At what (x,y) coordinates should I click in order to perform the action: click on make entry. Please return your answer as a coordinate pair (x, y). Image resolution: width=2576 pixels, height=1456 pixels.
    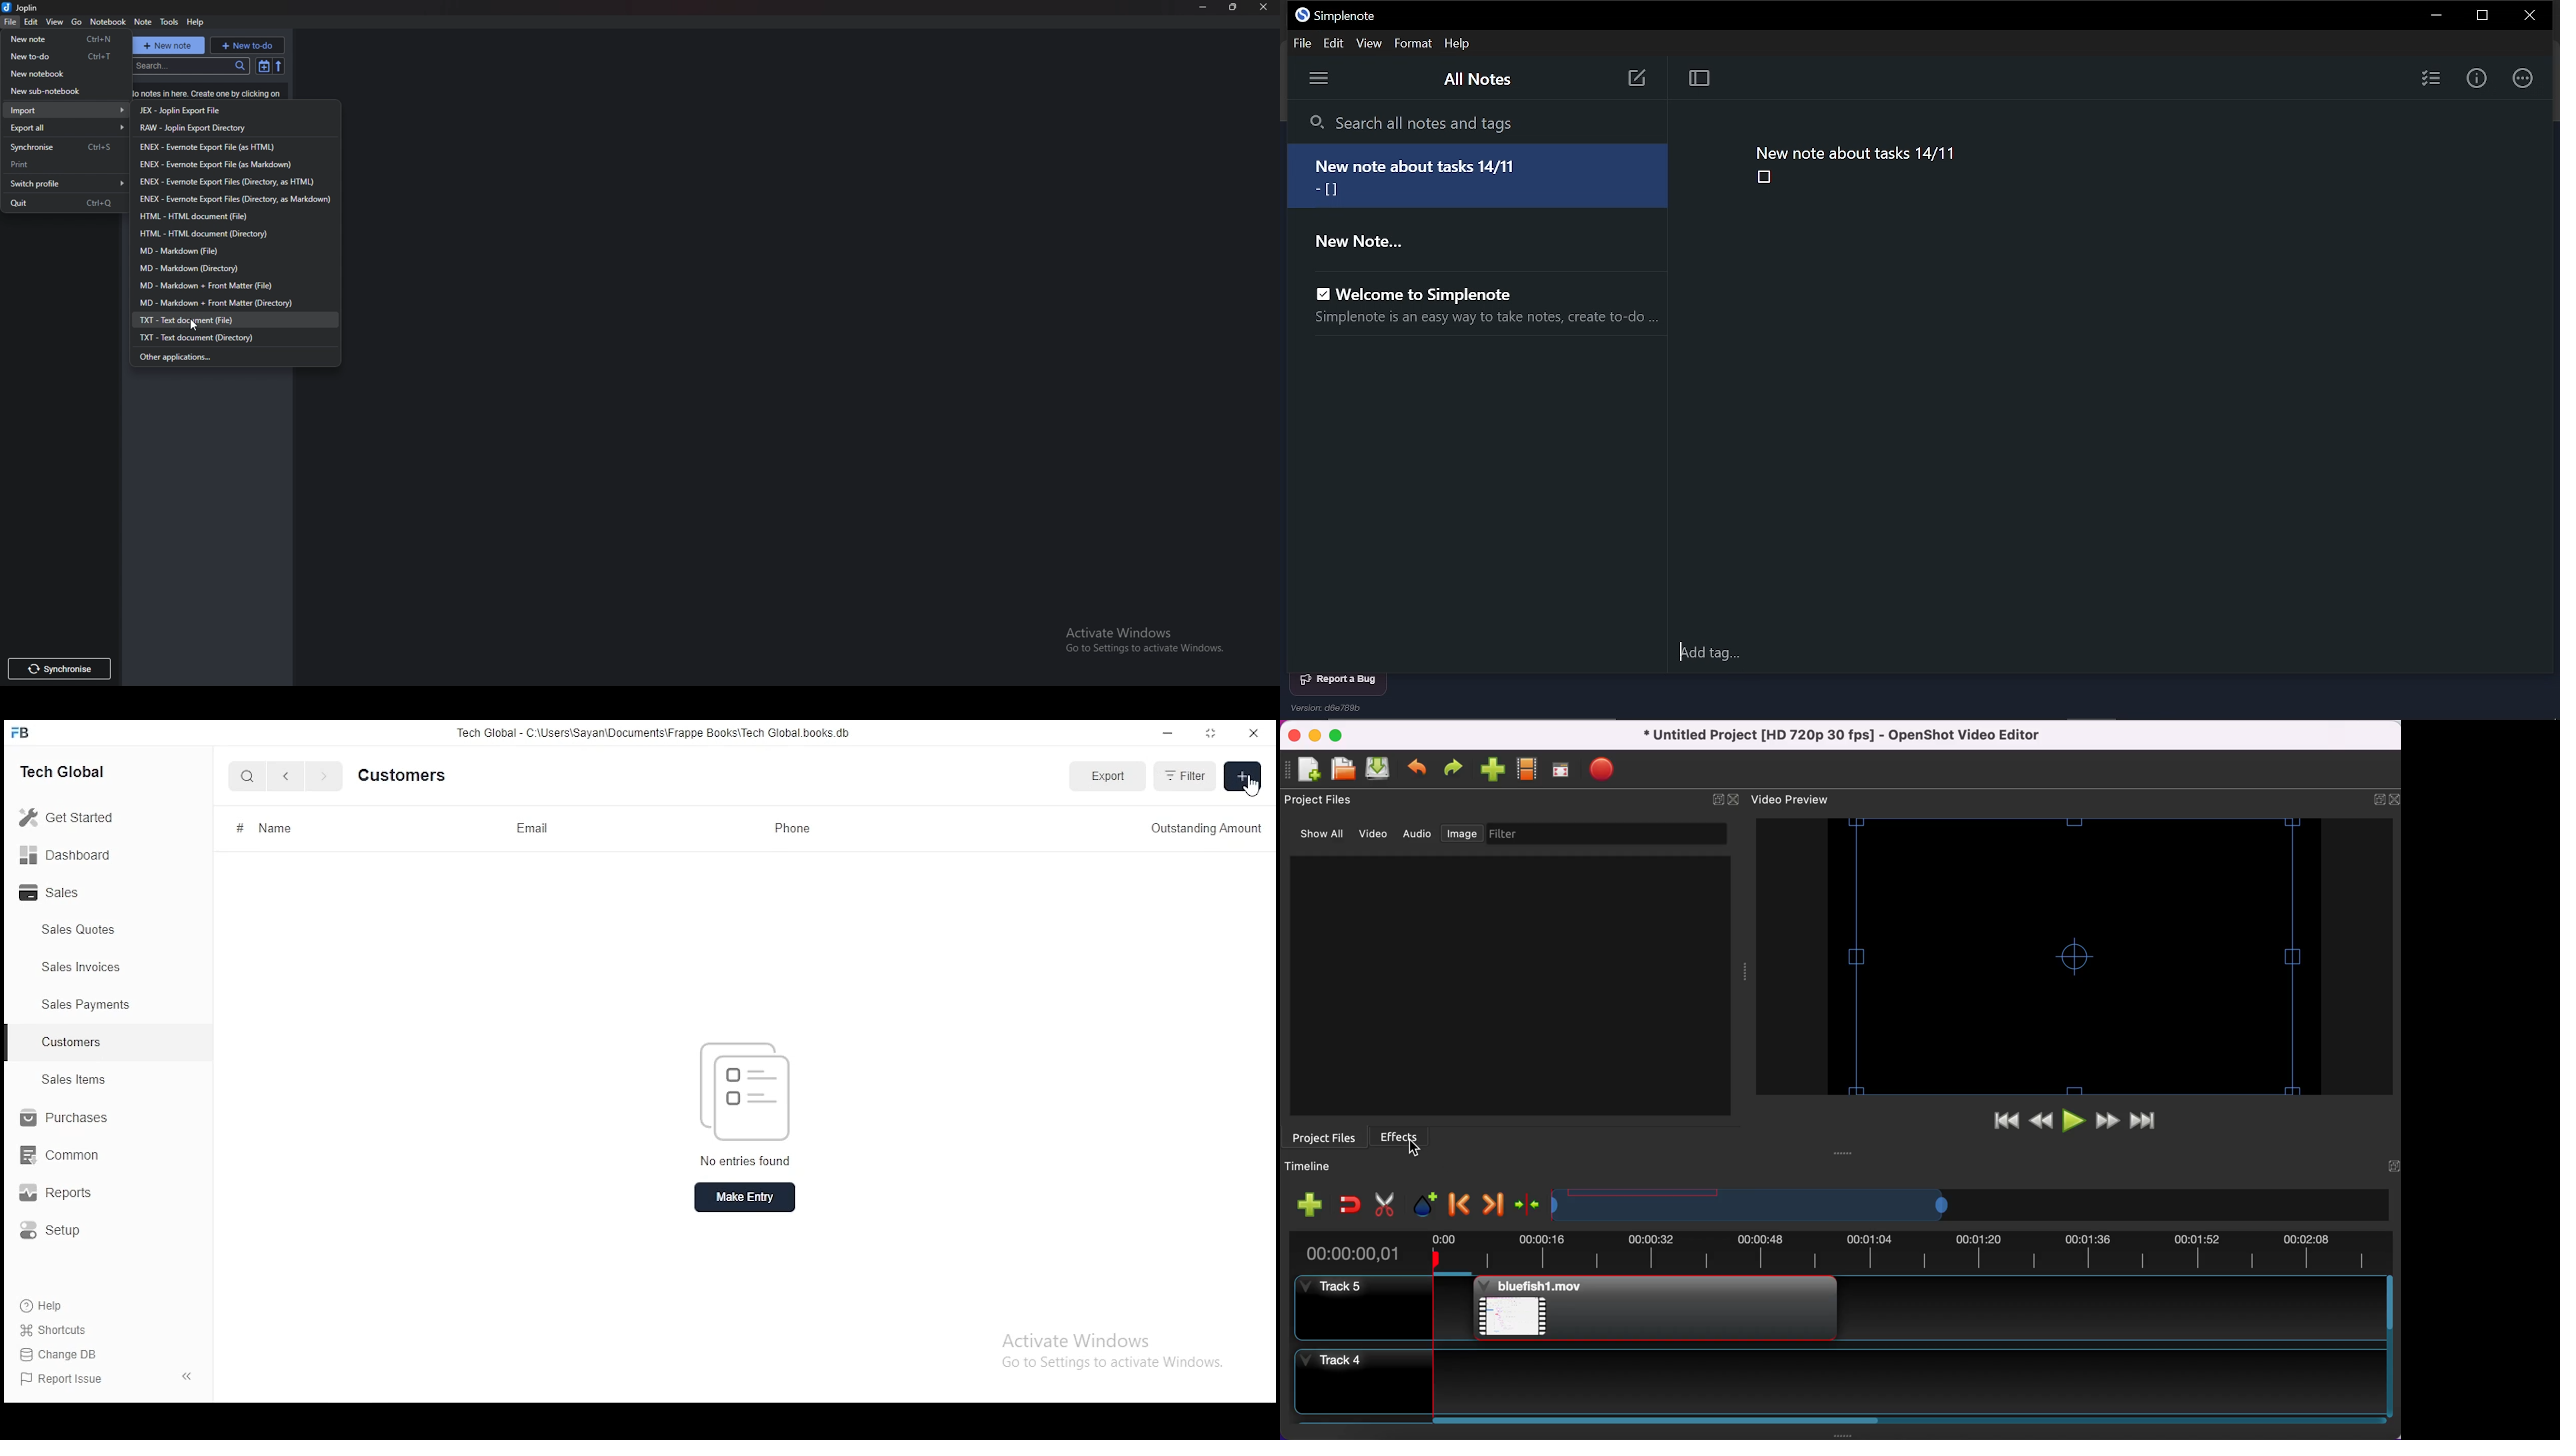
    Looking at the image, I should click on (745, 1196).